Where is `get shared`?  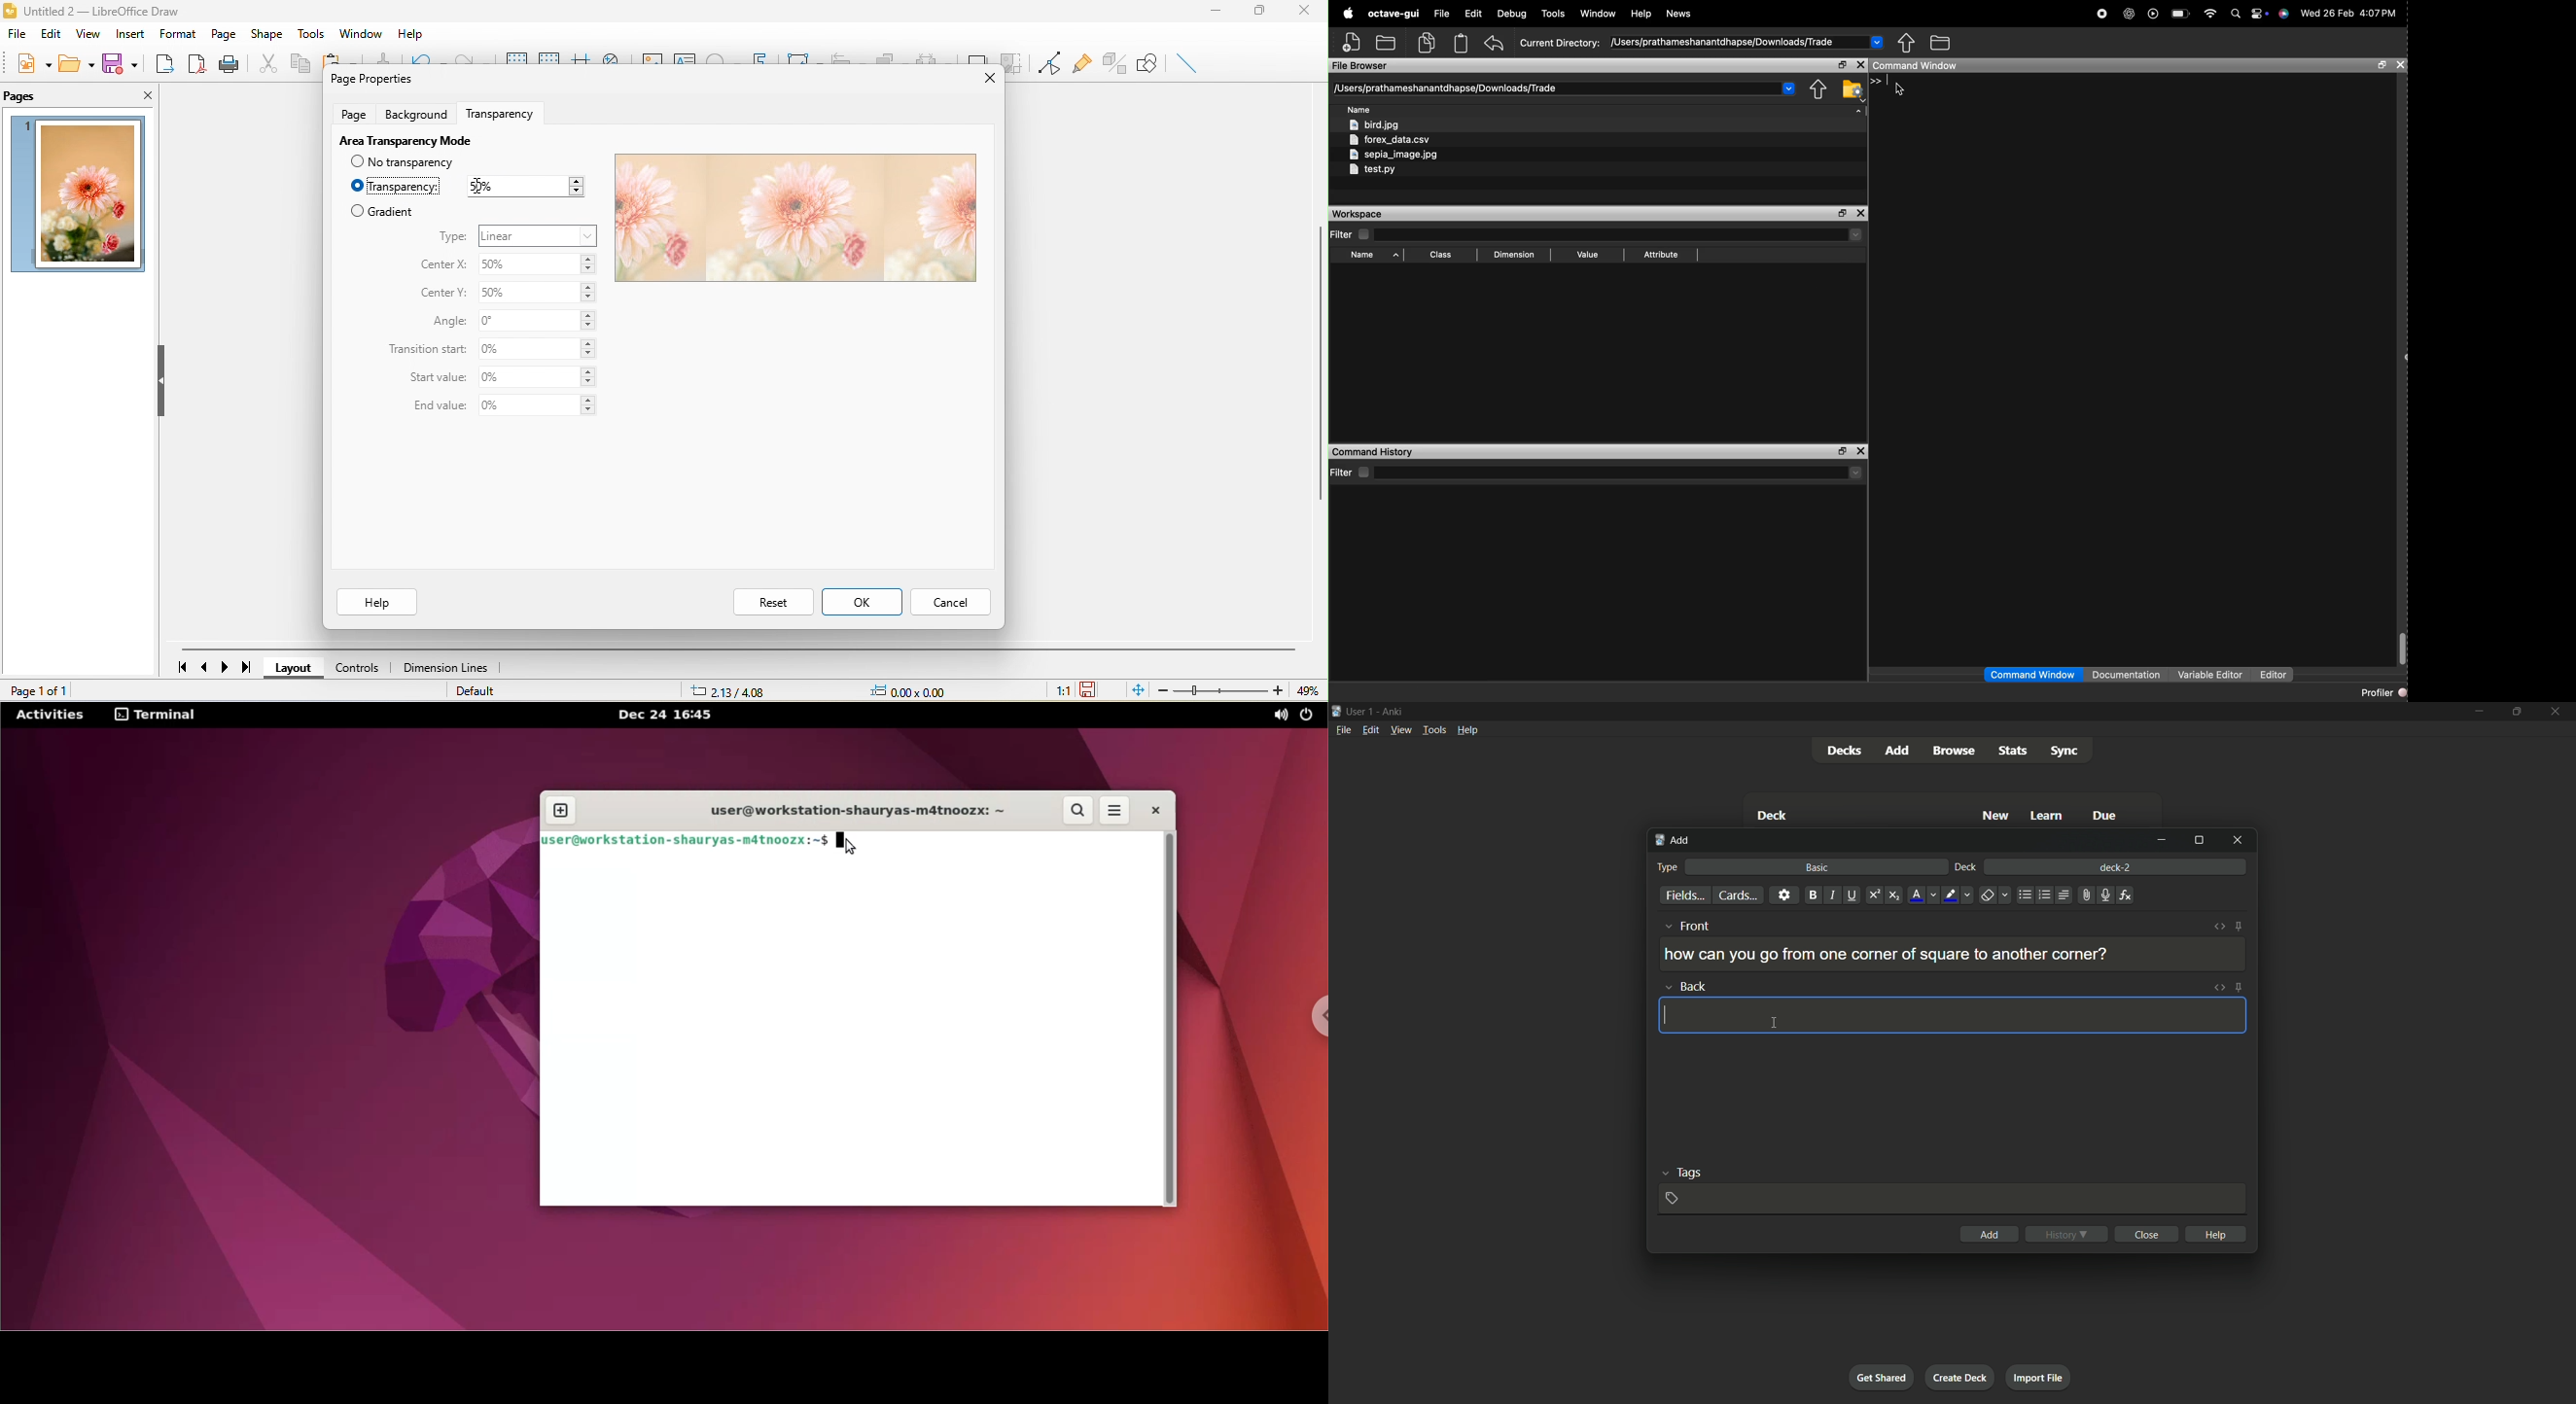 get shared is located at coordinates (1883, 1377).